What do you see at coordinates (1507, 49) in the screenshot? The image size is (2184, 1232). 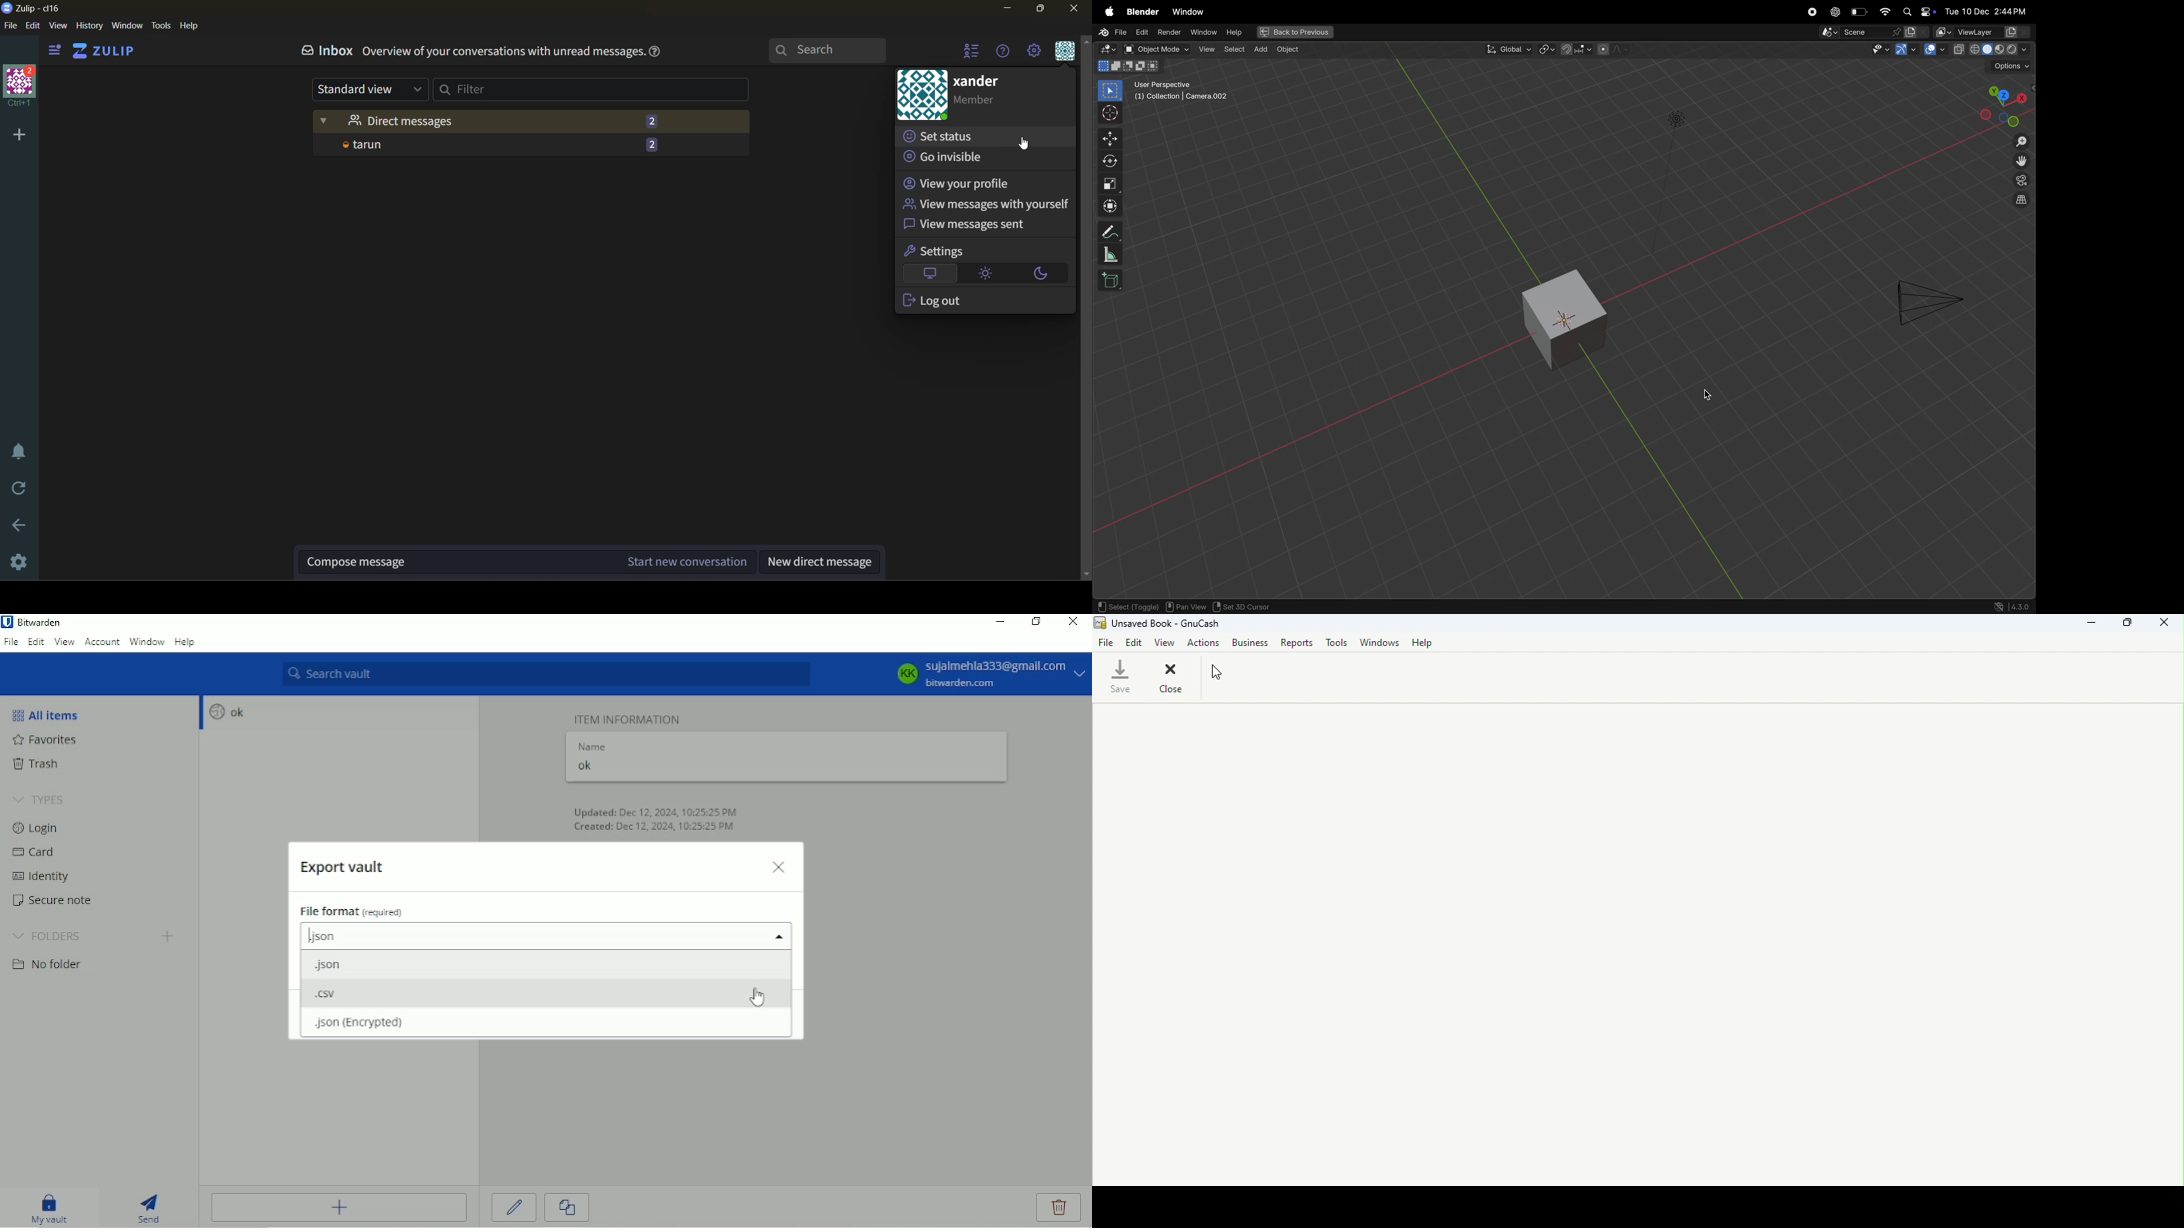 I see `Global` at bounding box center [1507, 49].